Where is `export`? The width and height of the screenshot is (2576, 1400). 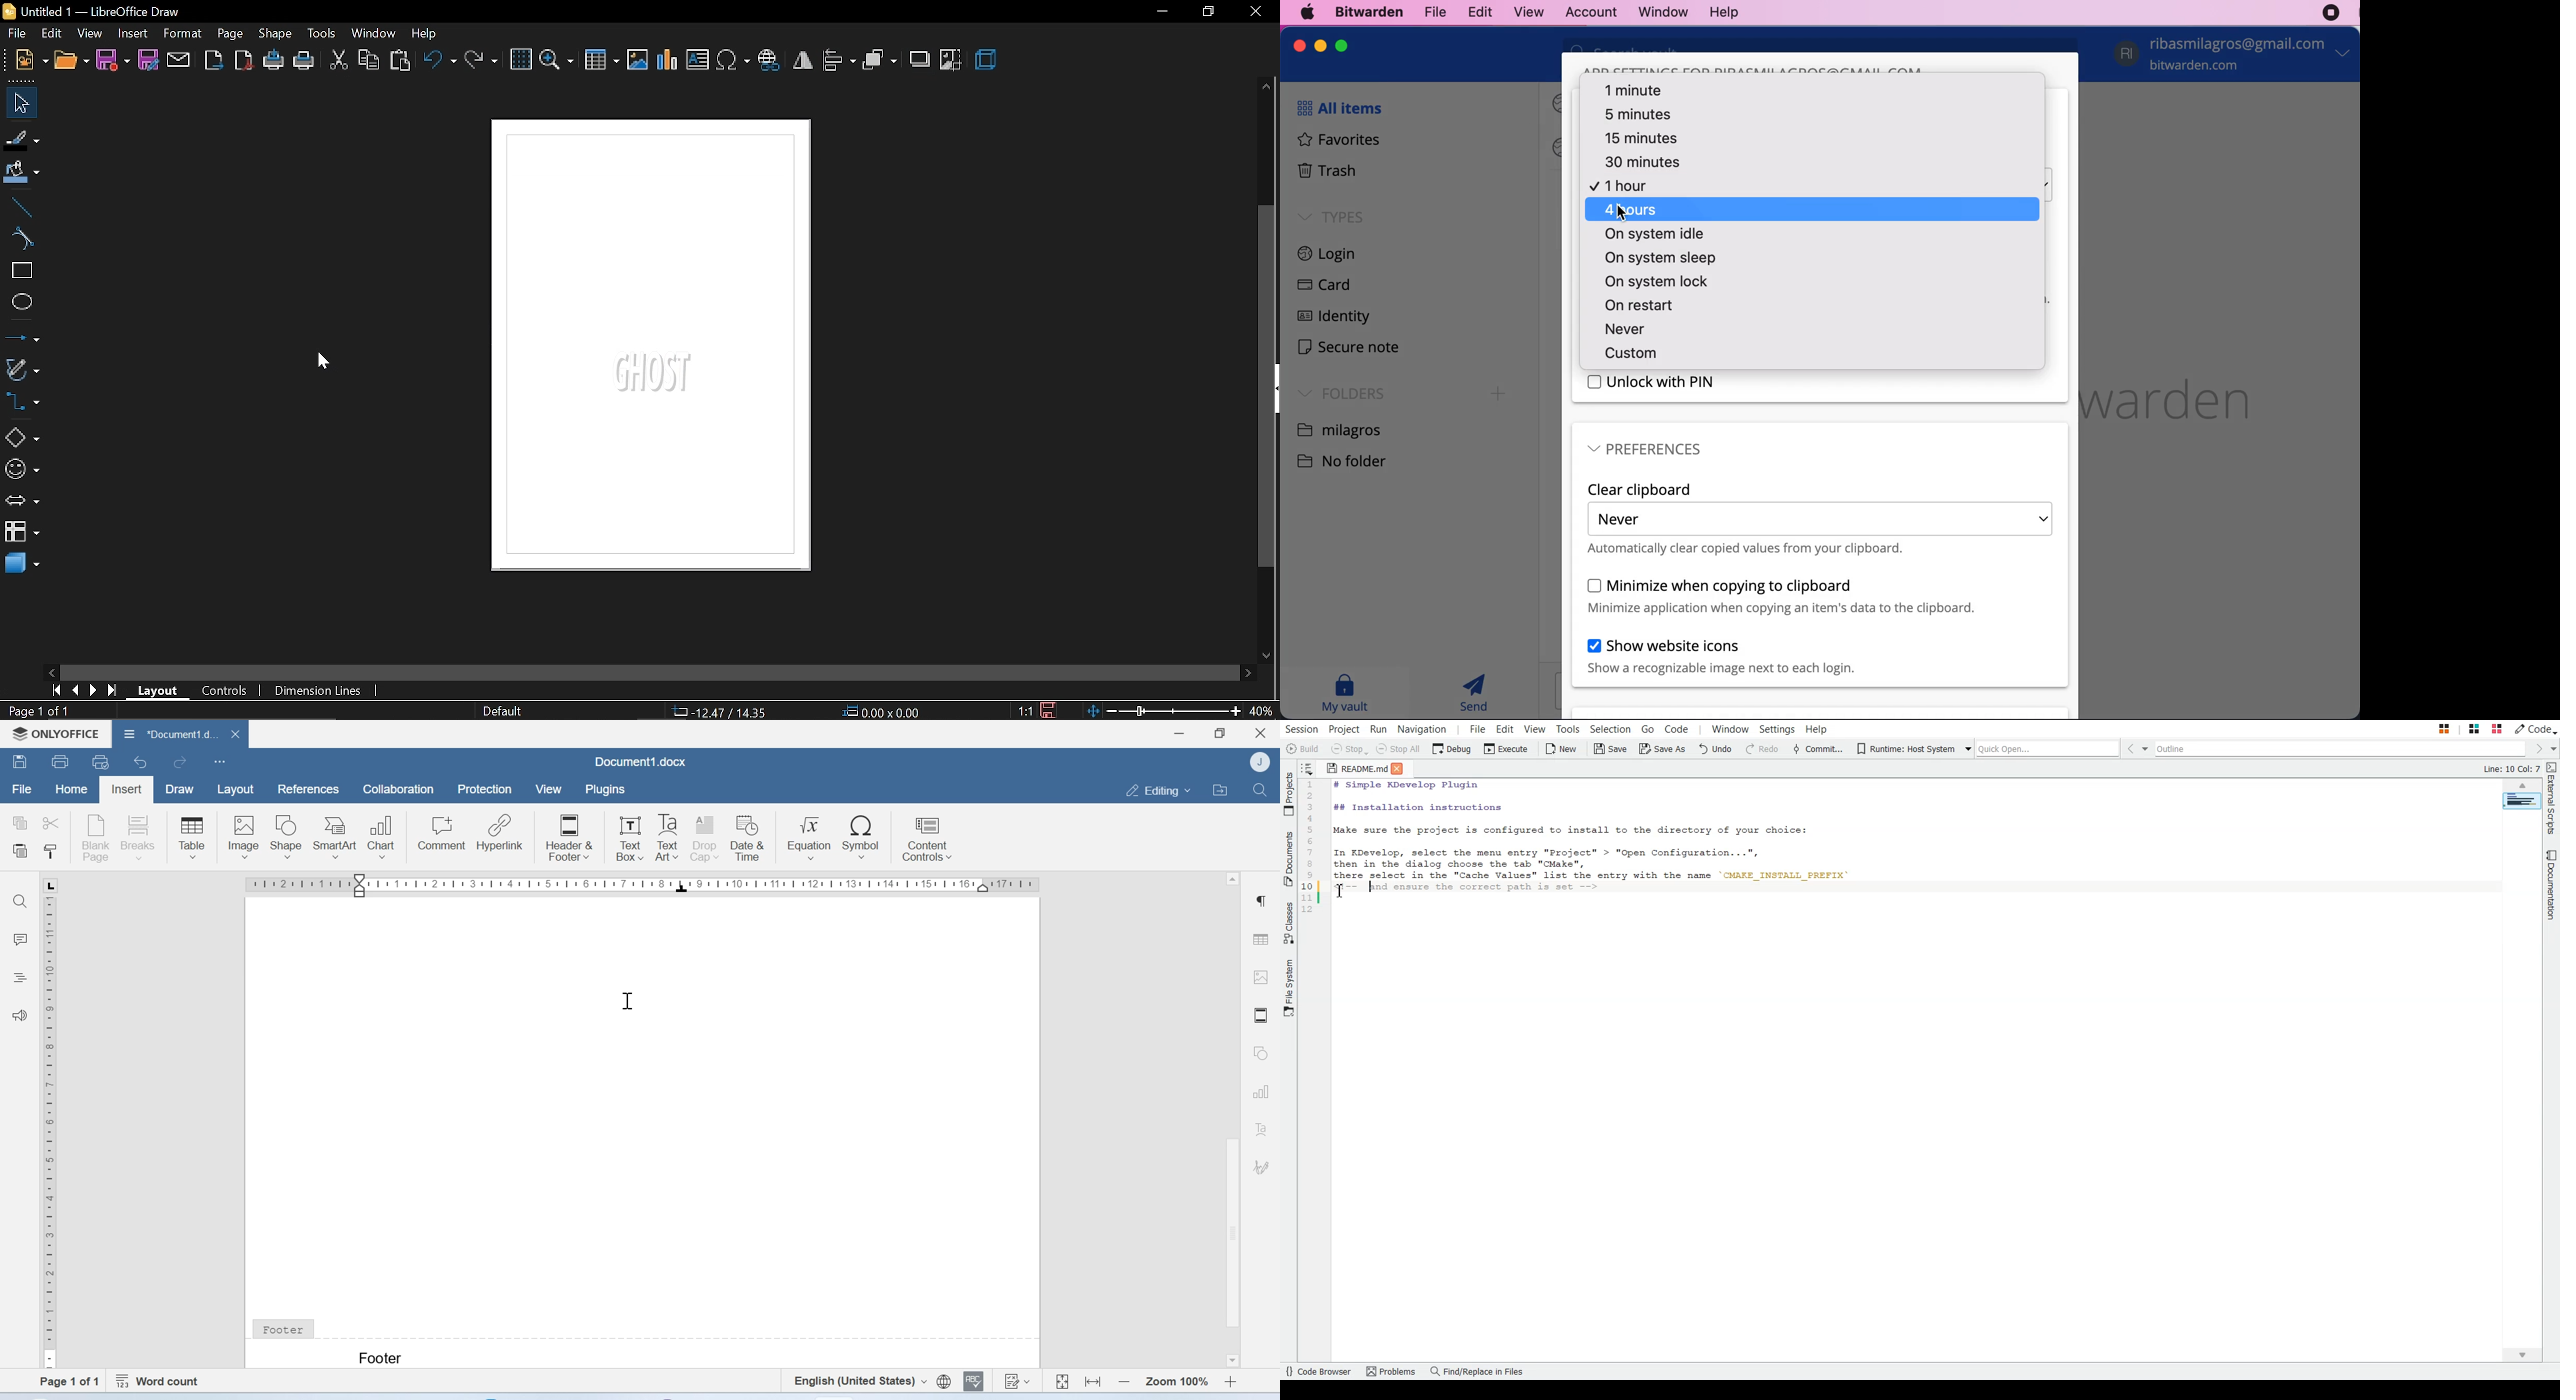
export is located at coordinates (214, 62).